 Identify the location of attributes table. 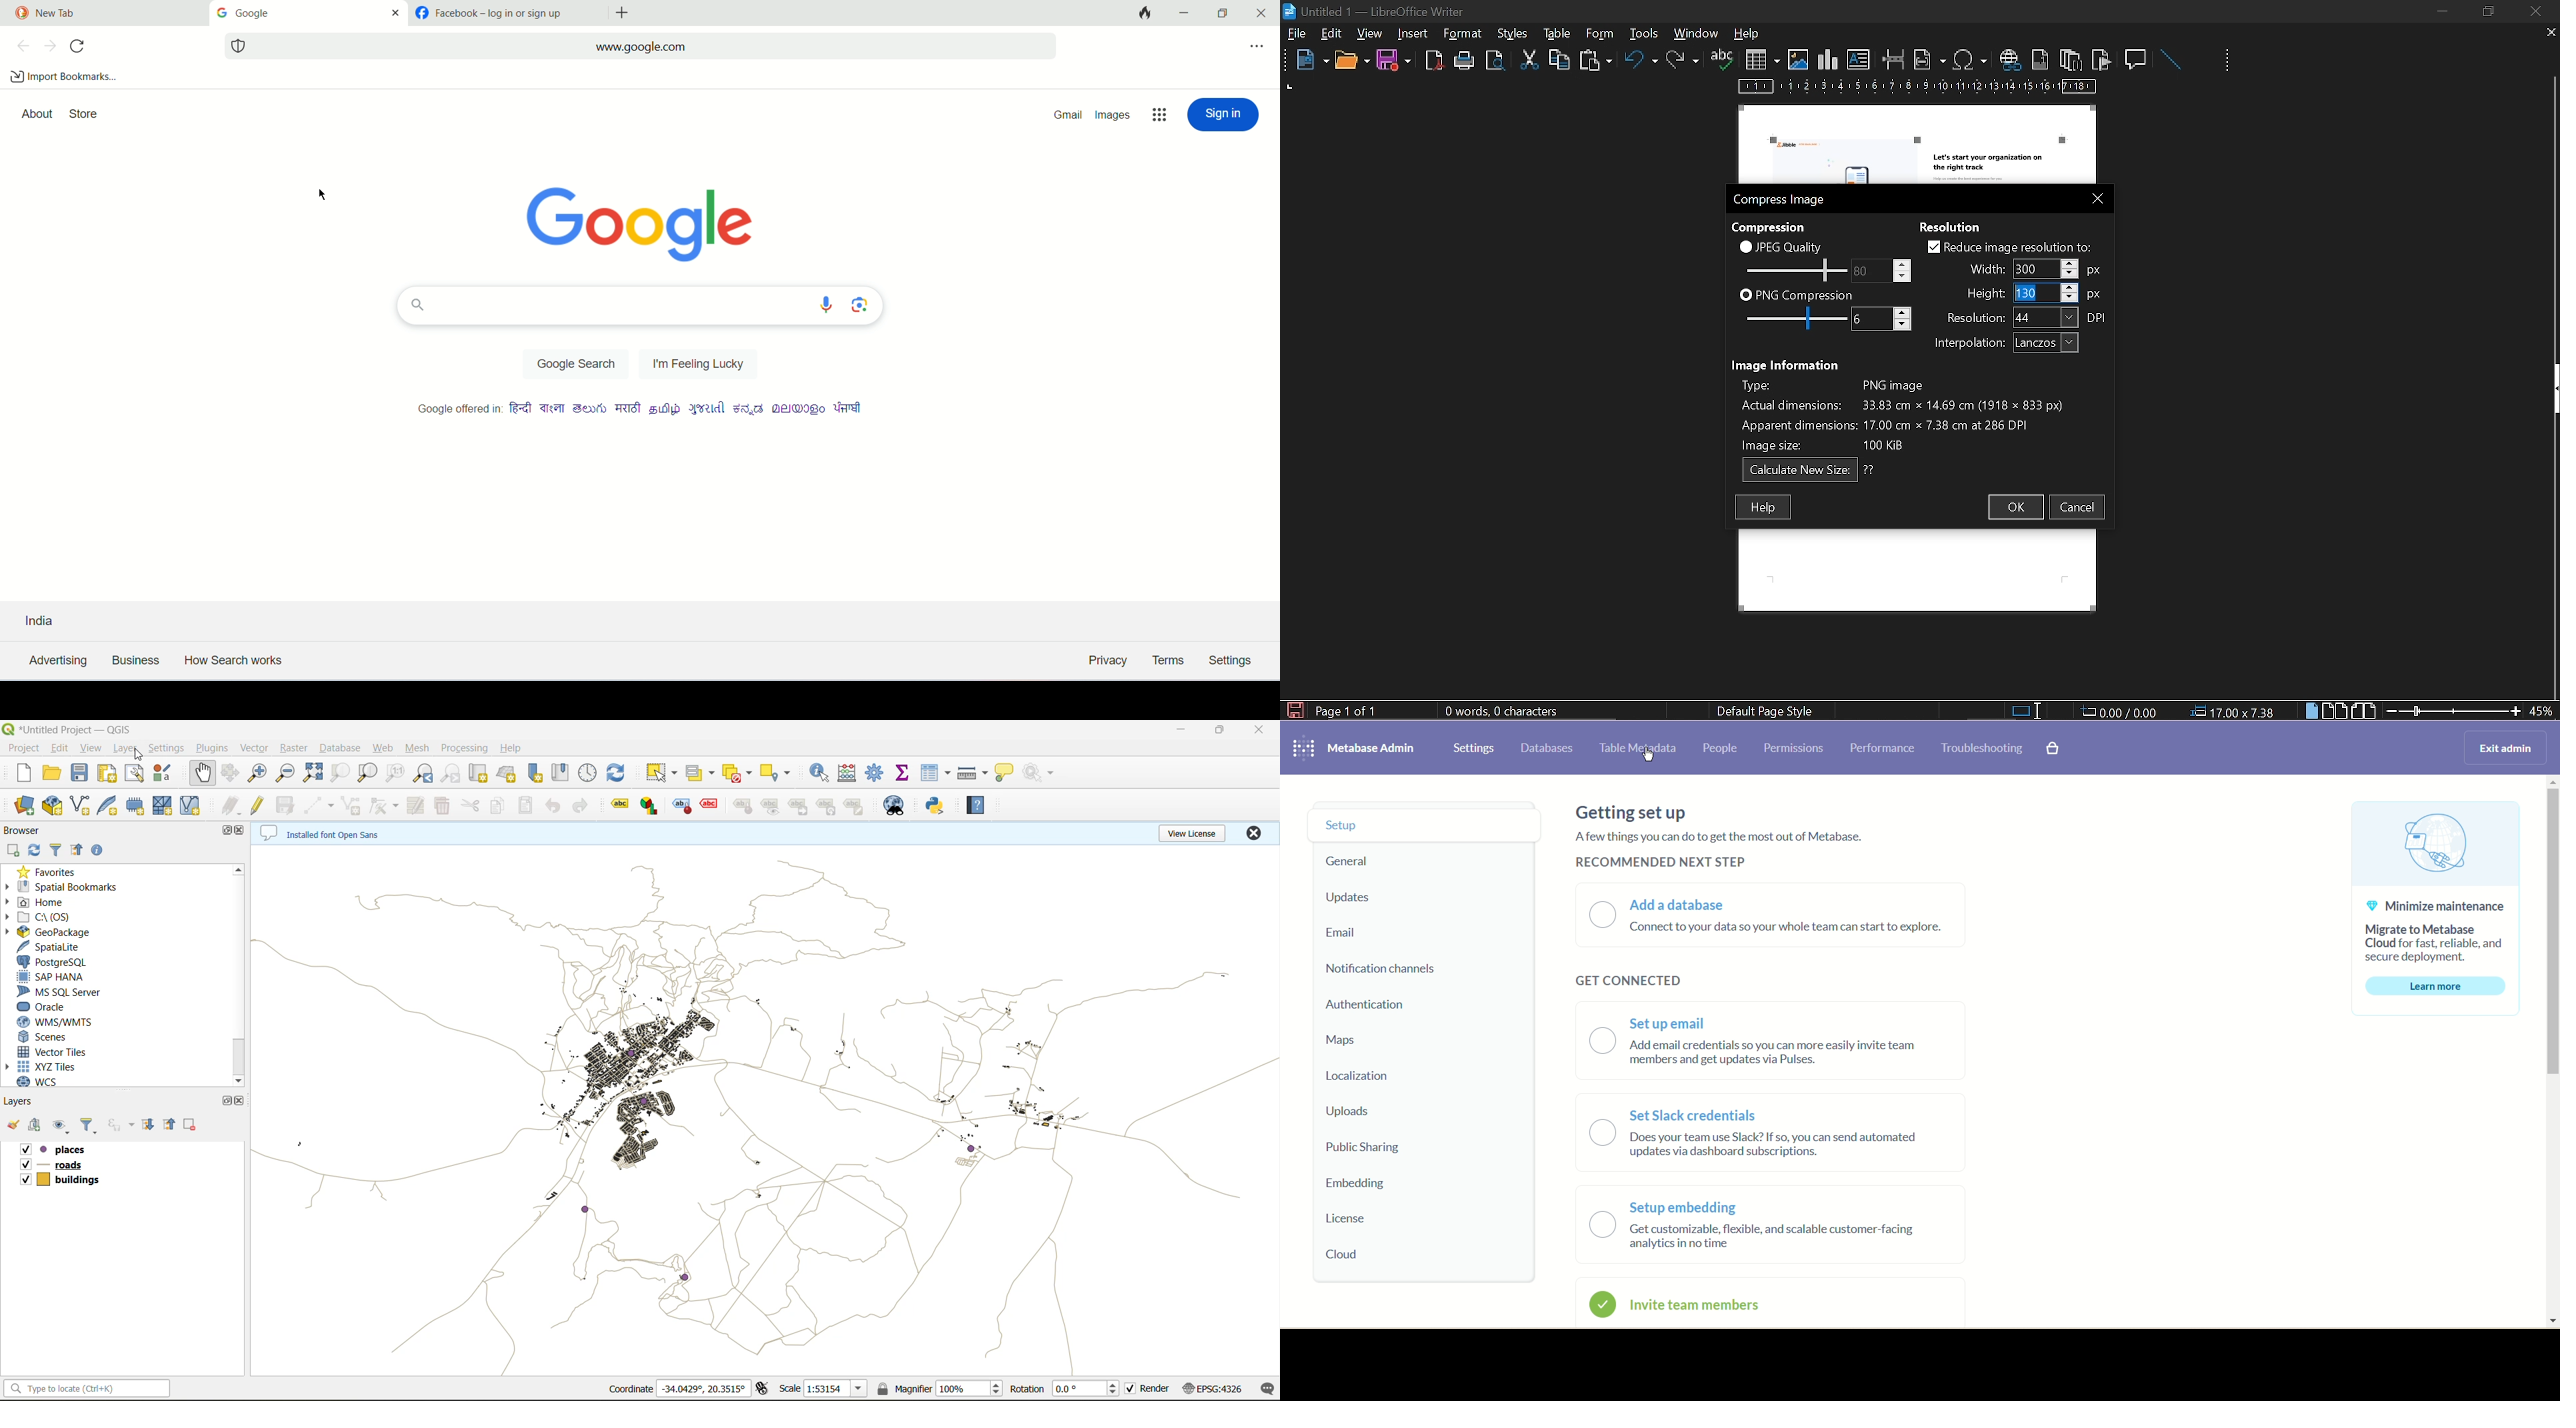
(936, 775).